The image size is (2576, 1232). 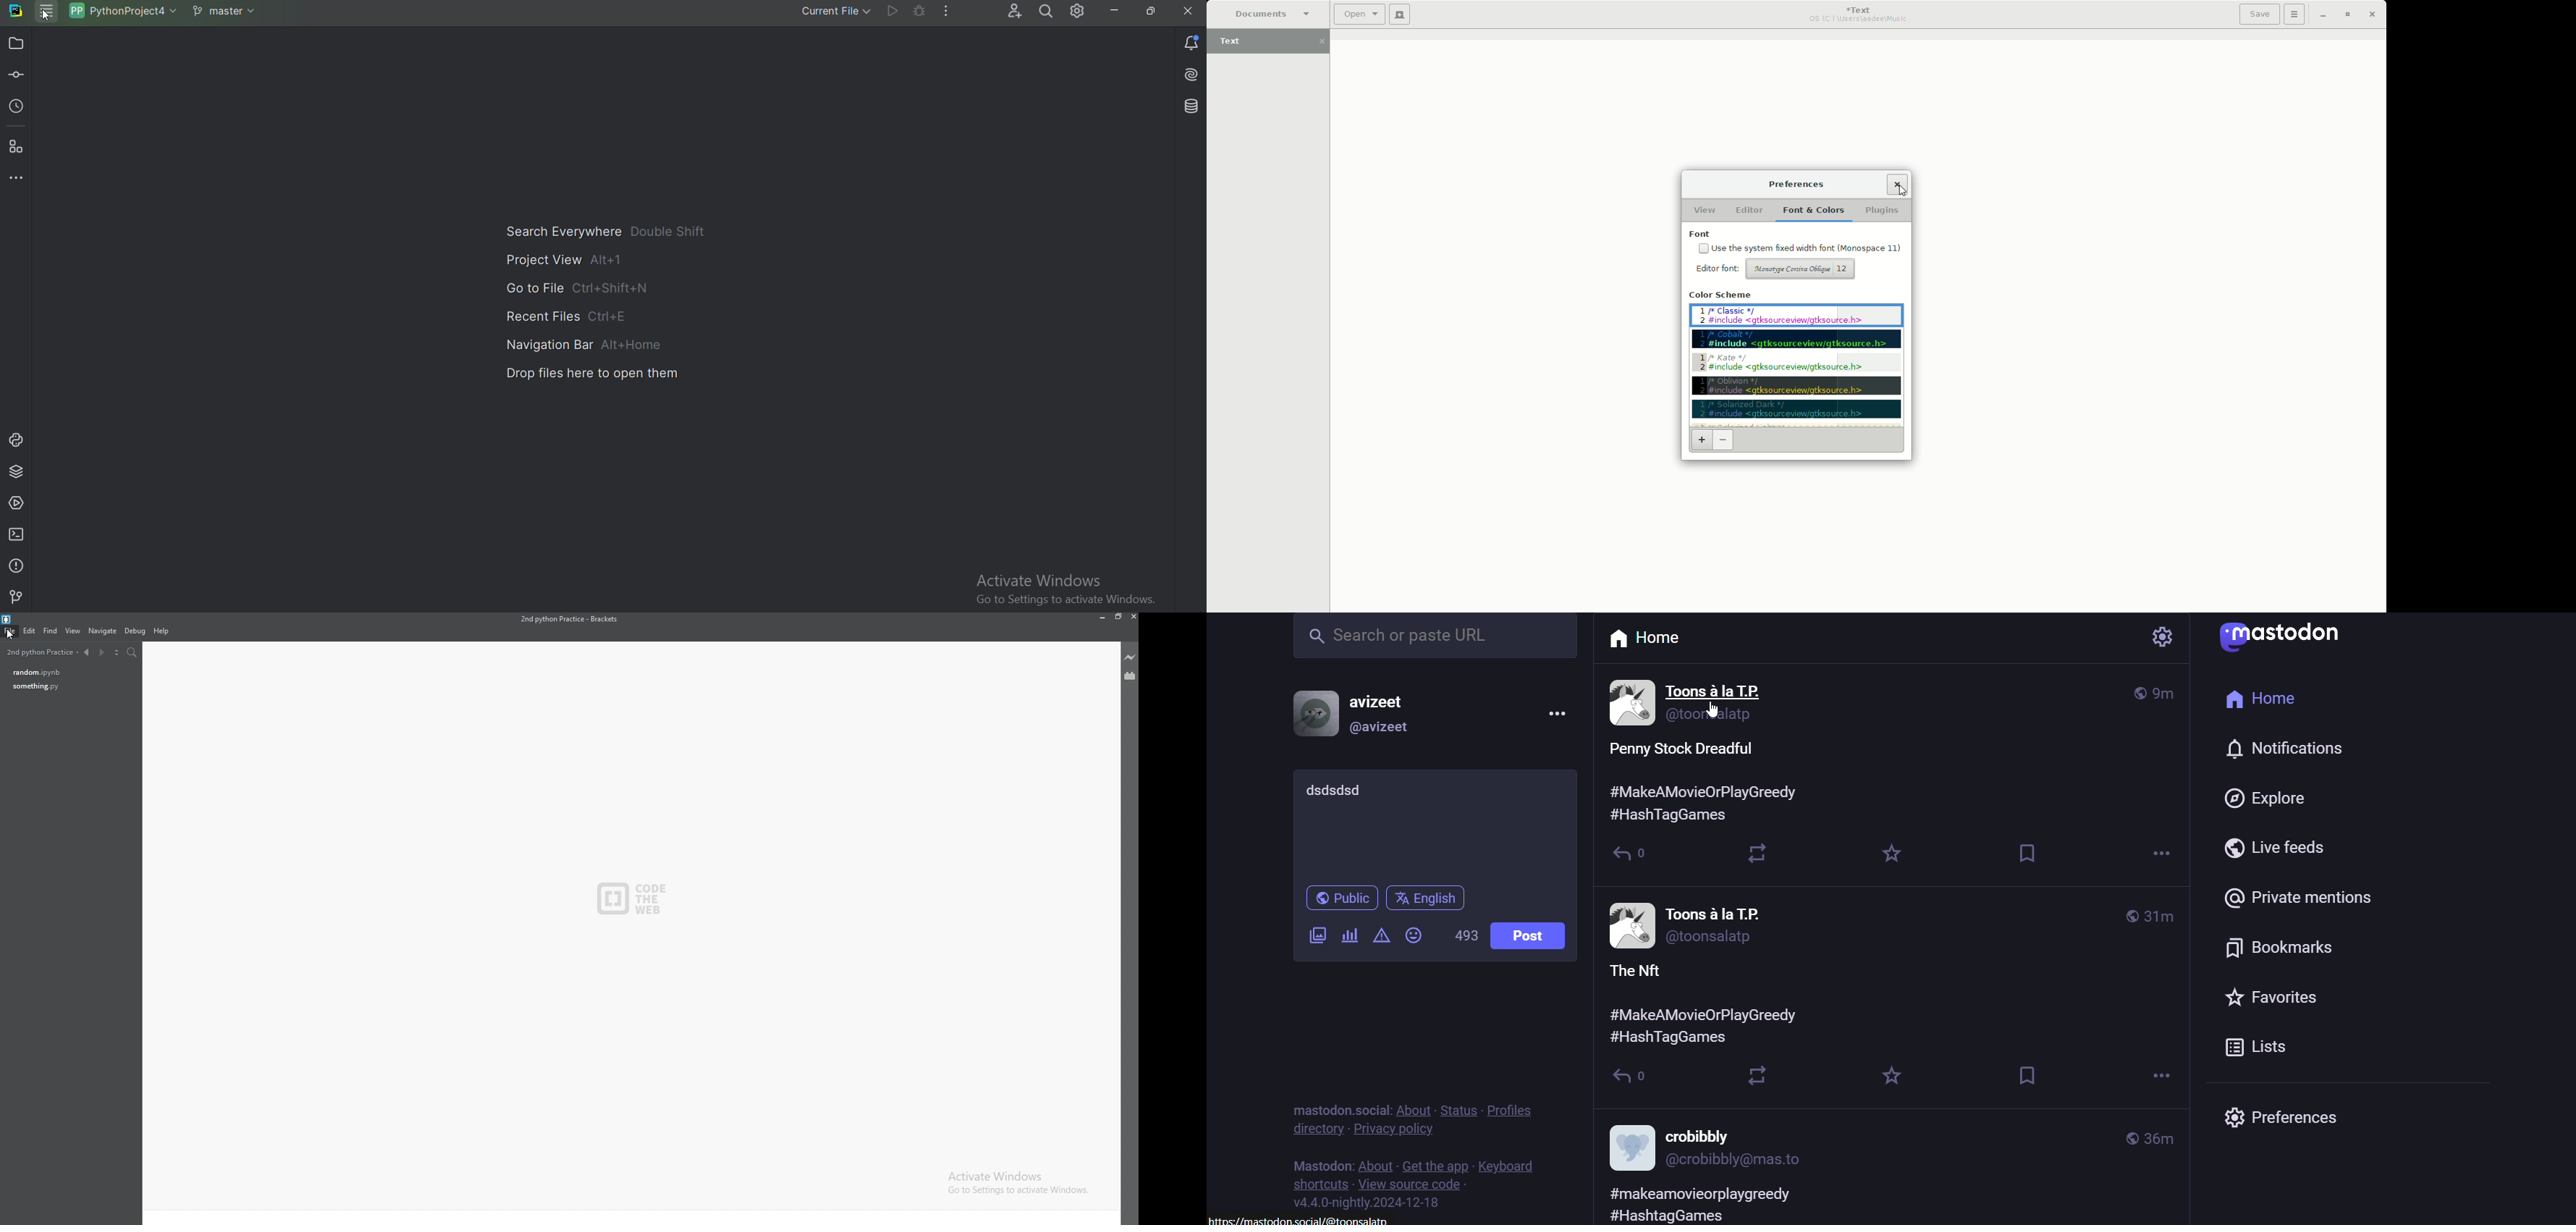 I want to click on more, so click(x=2162, y=852).